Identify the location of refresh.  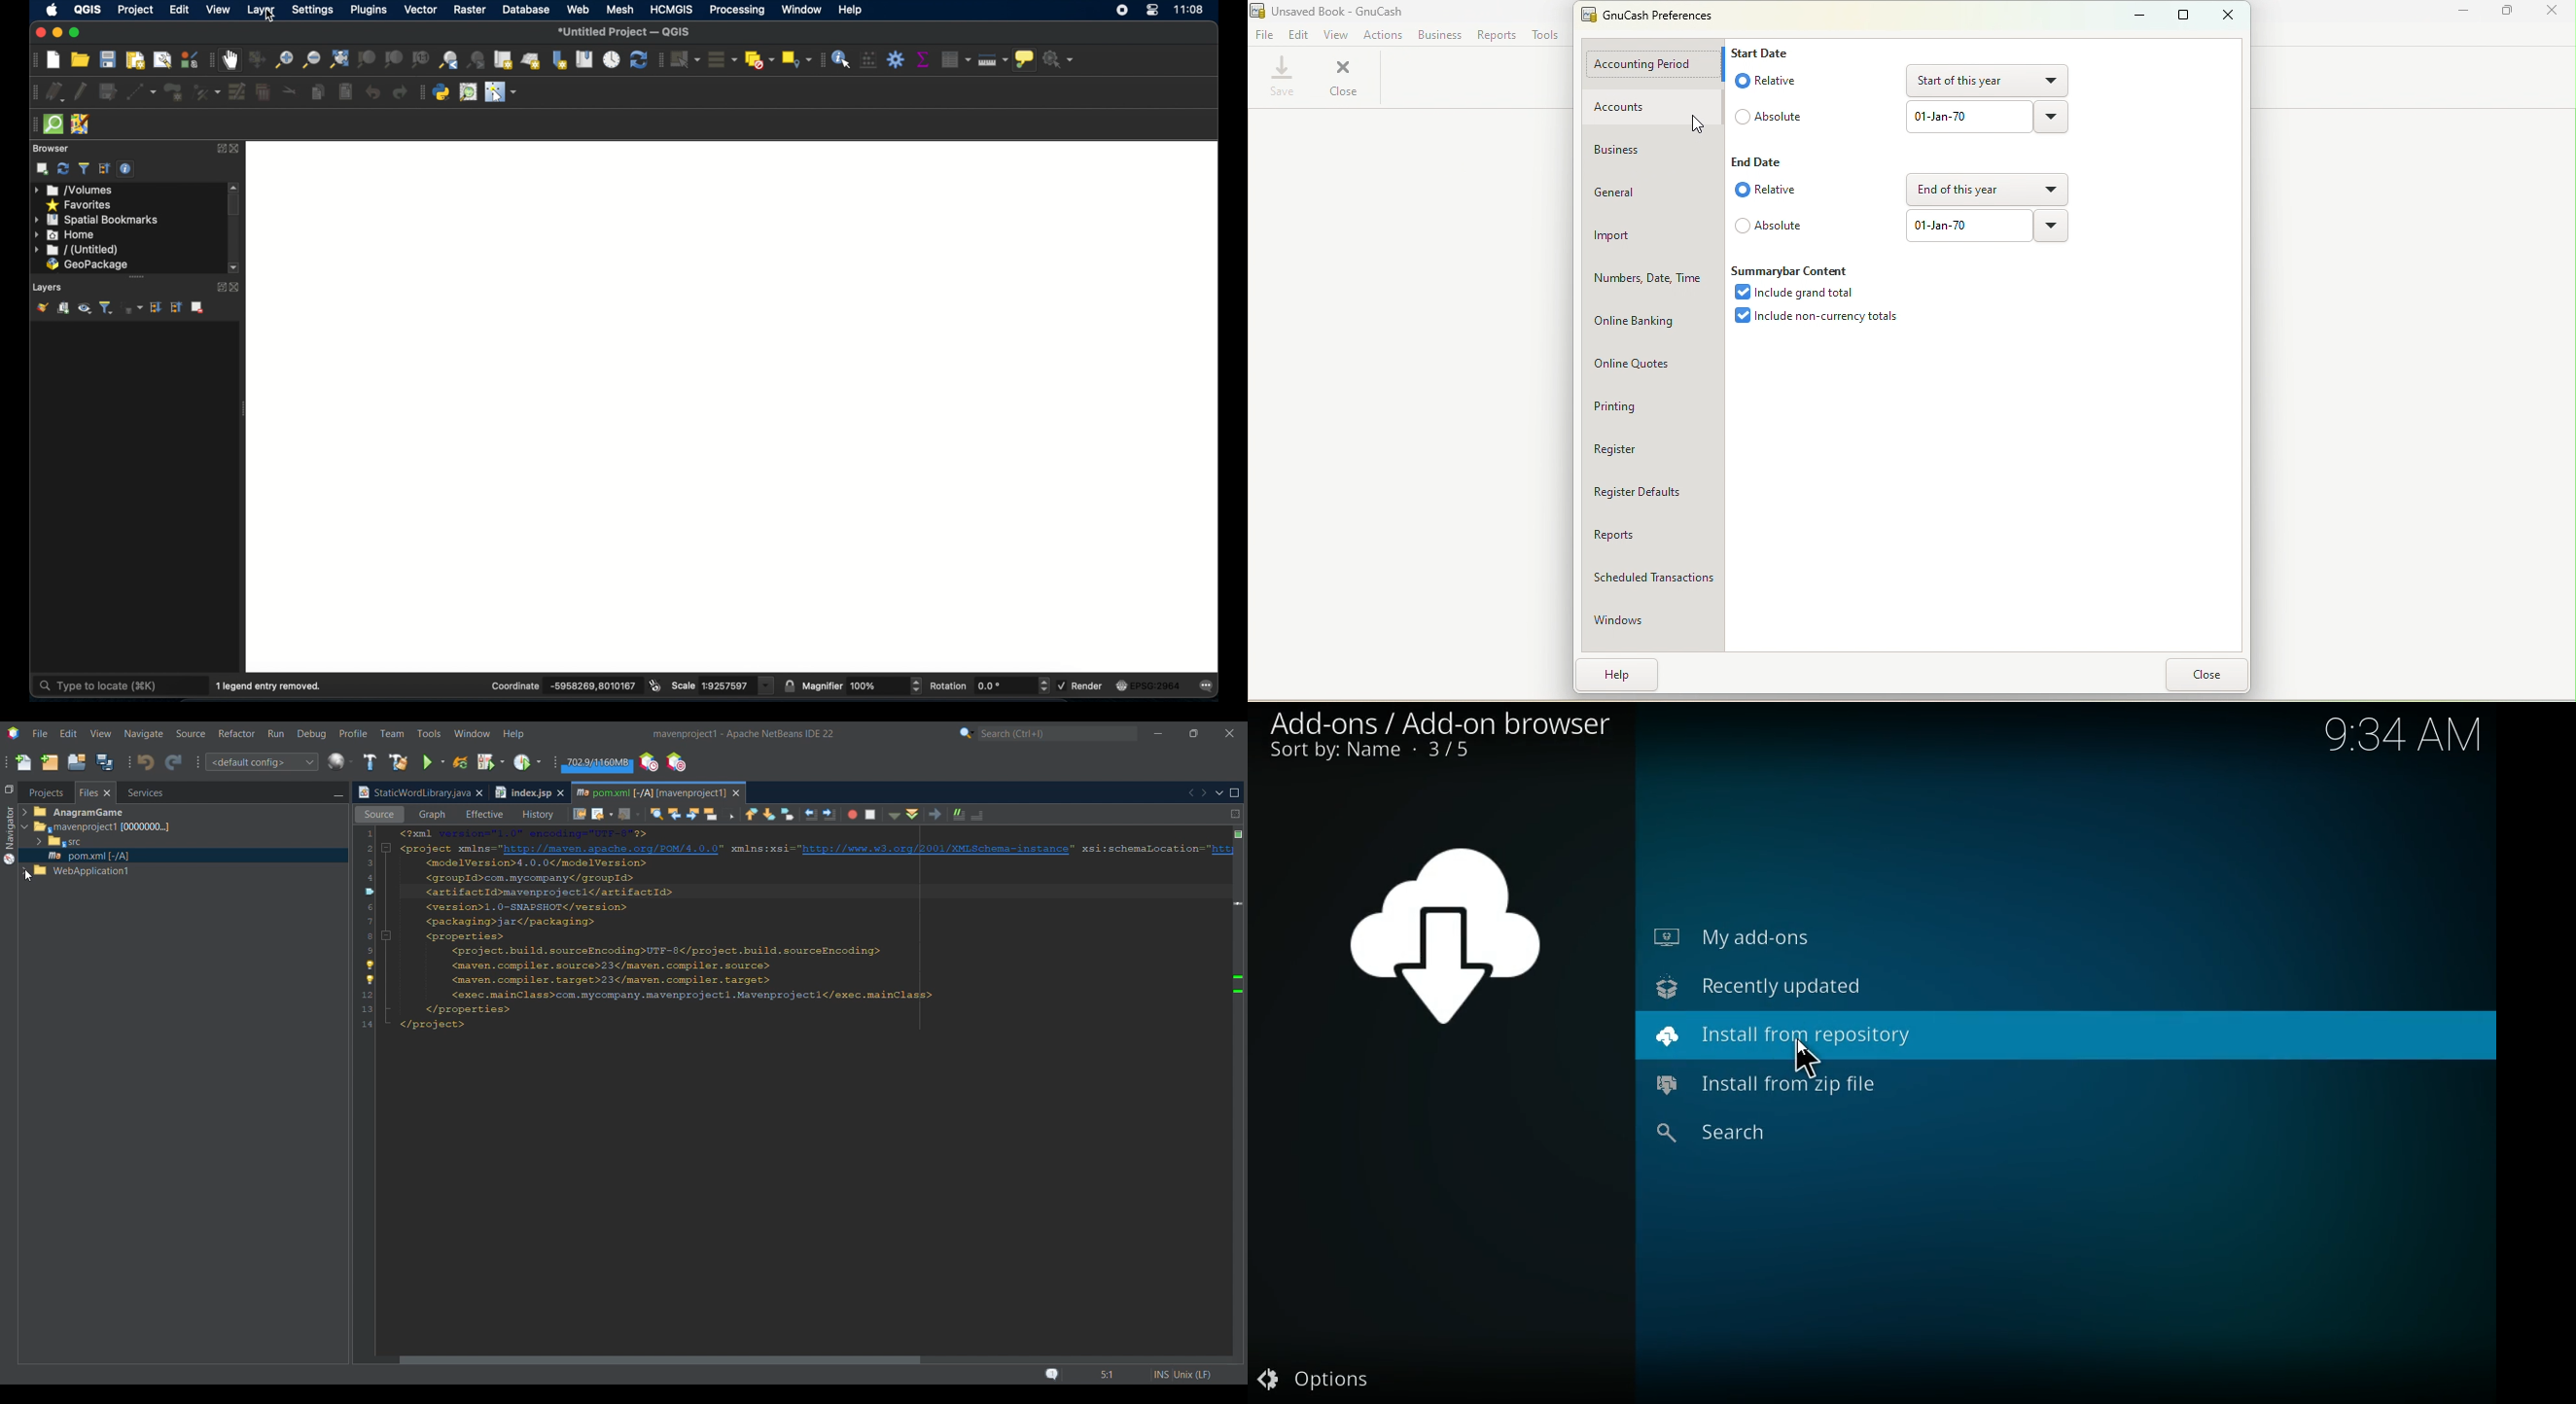
(63, 169).